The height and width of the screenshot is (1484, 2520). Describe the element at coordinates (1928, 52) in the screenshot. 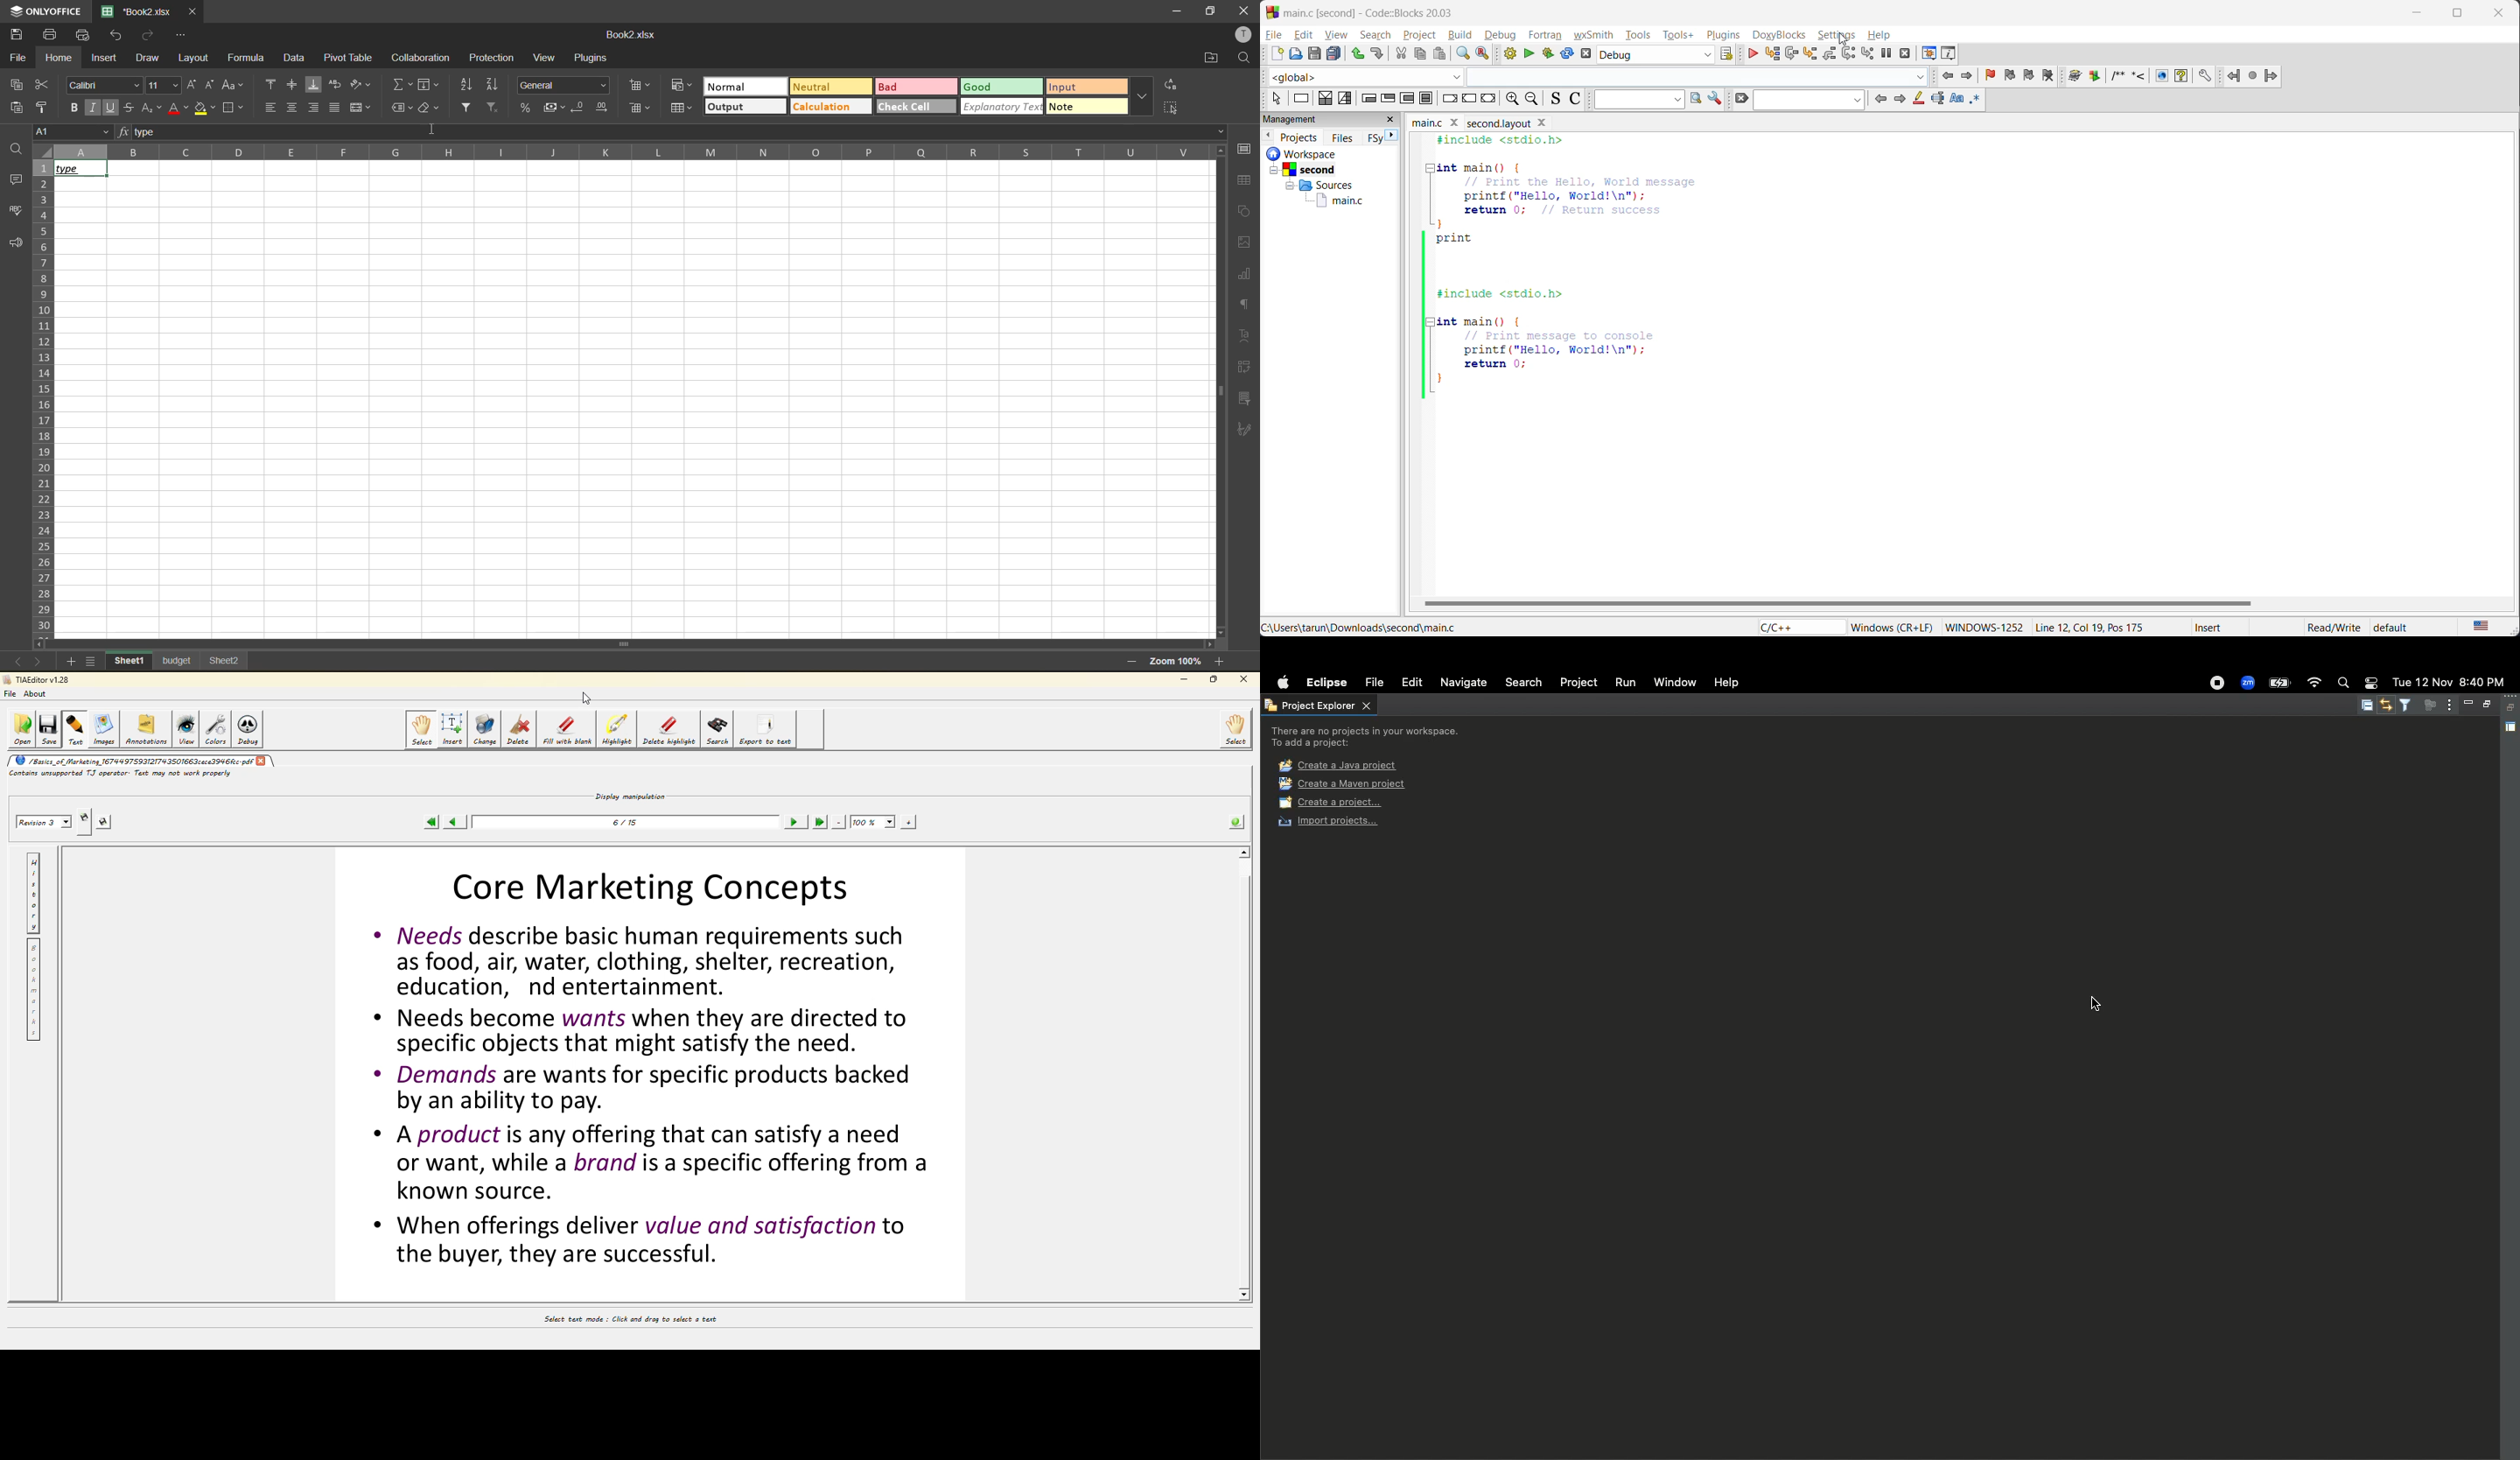

I see `debugging windows` at that location.